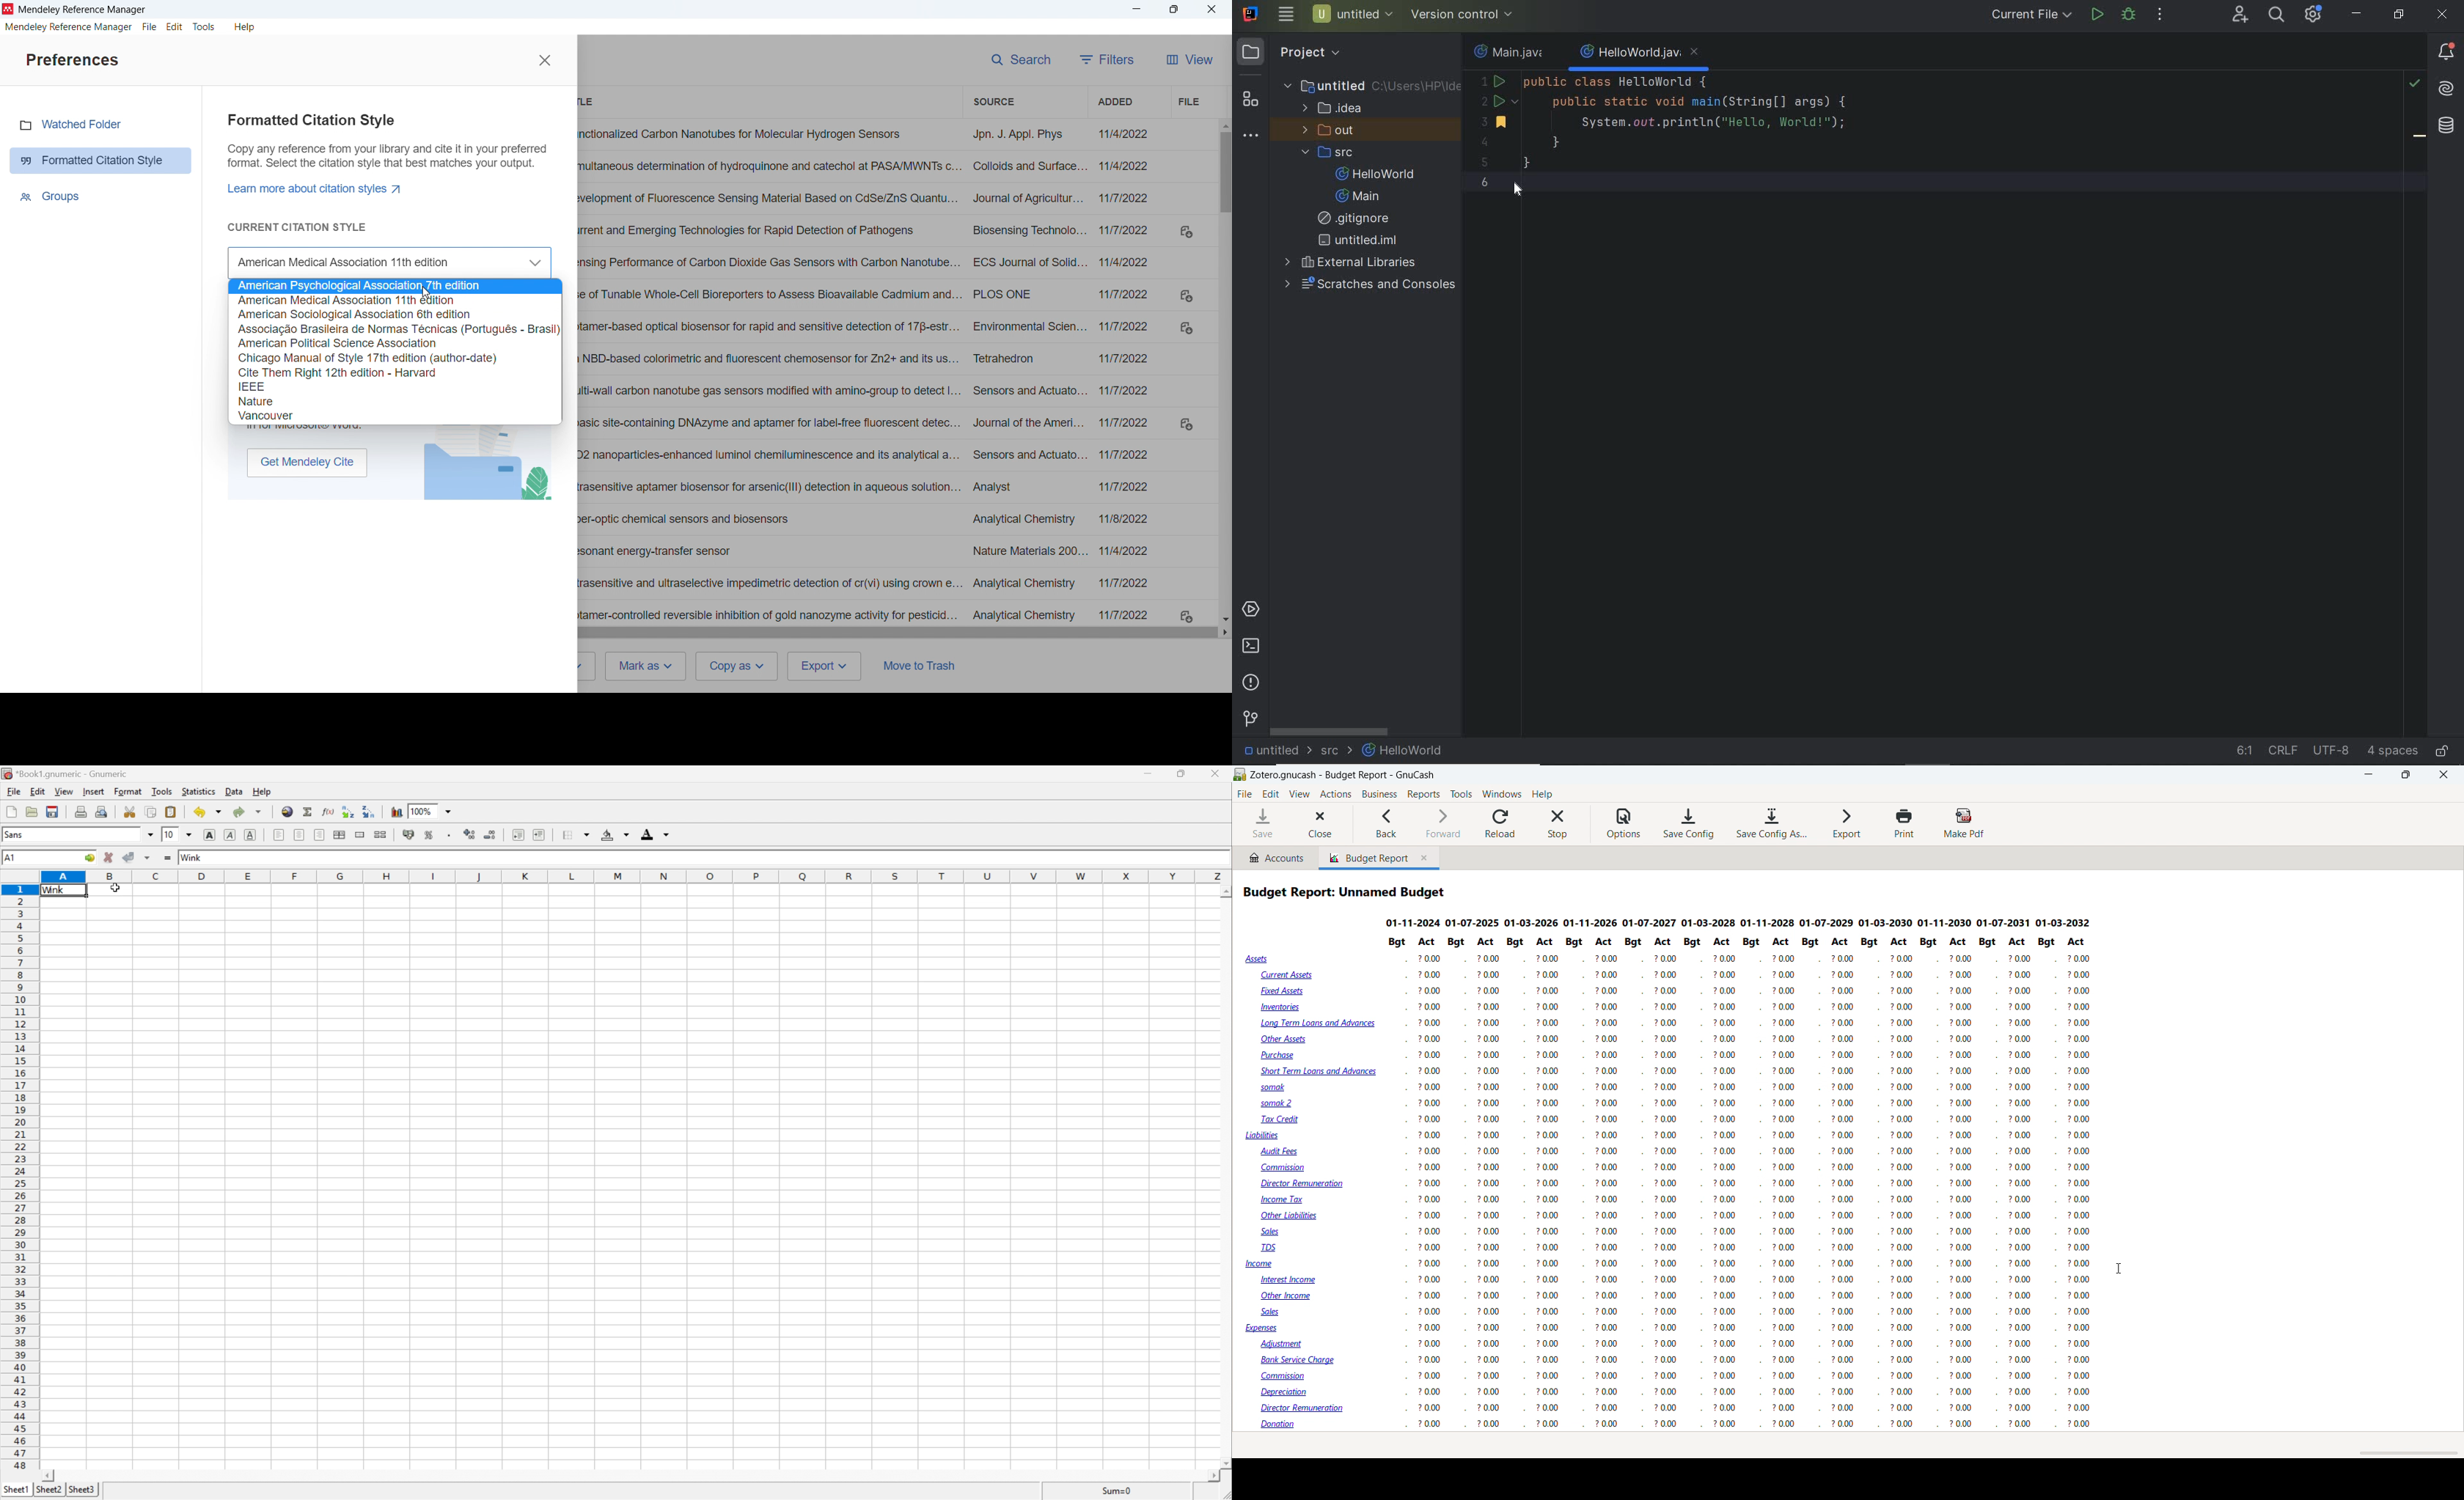 The image size is (2464, 1512). I want to click on title, so click(1344, 775).